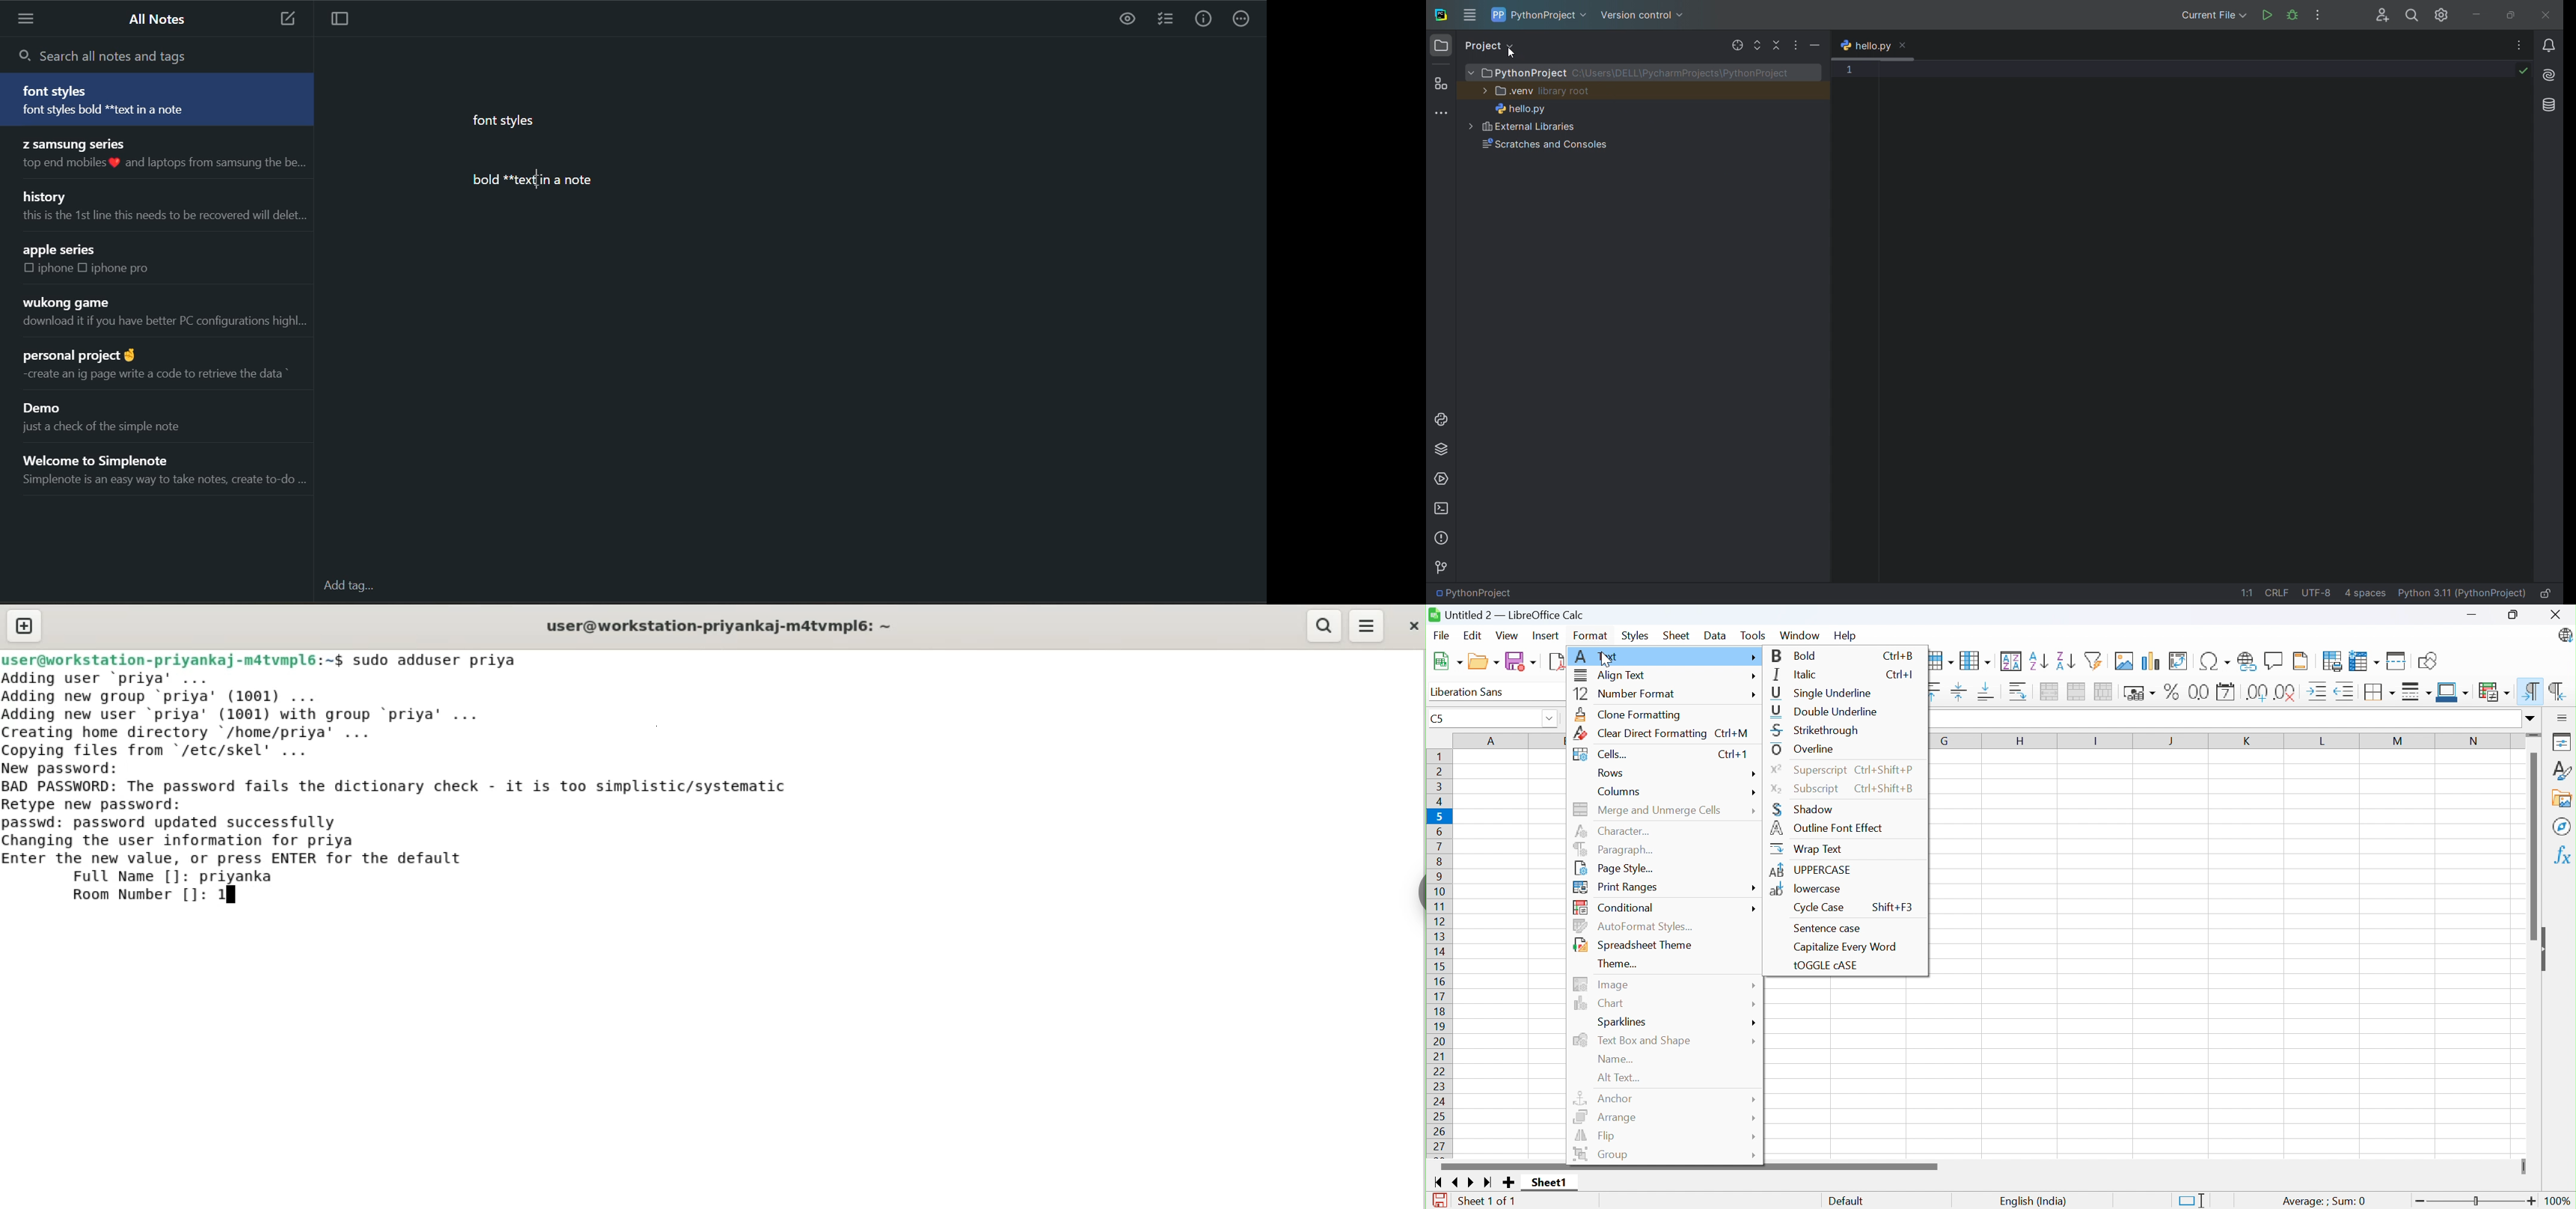 The width and height of the screenshot is (2576, 1232). Describe the element at coordinates (2566, 636) in the screenshot. I see `LibreOffice update available` at that location.